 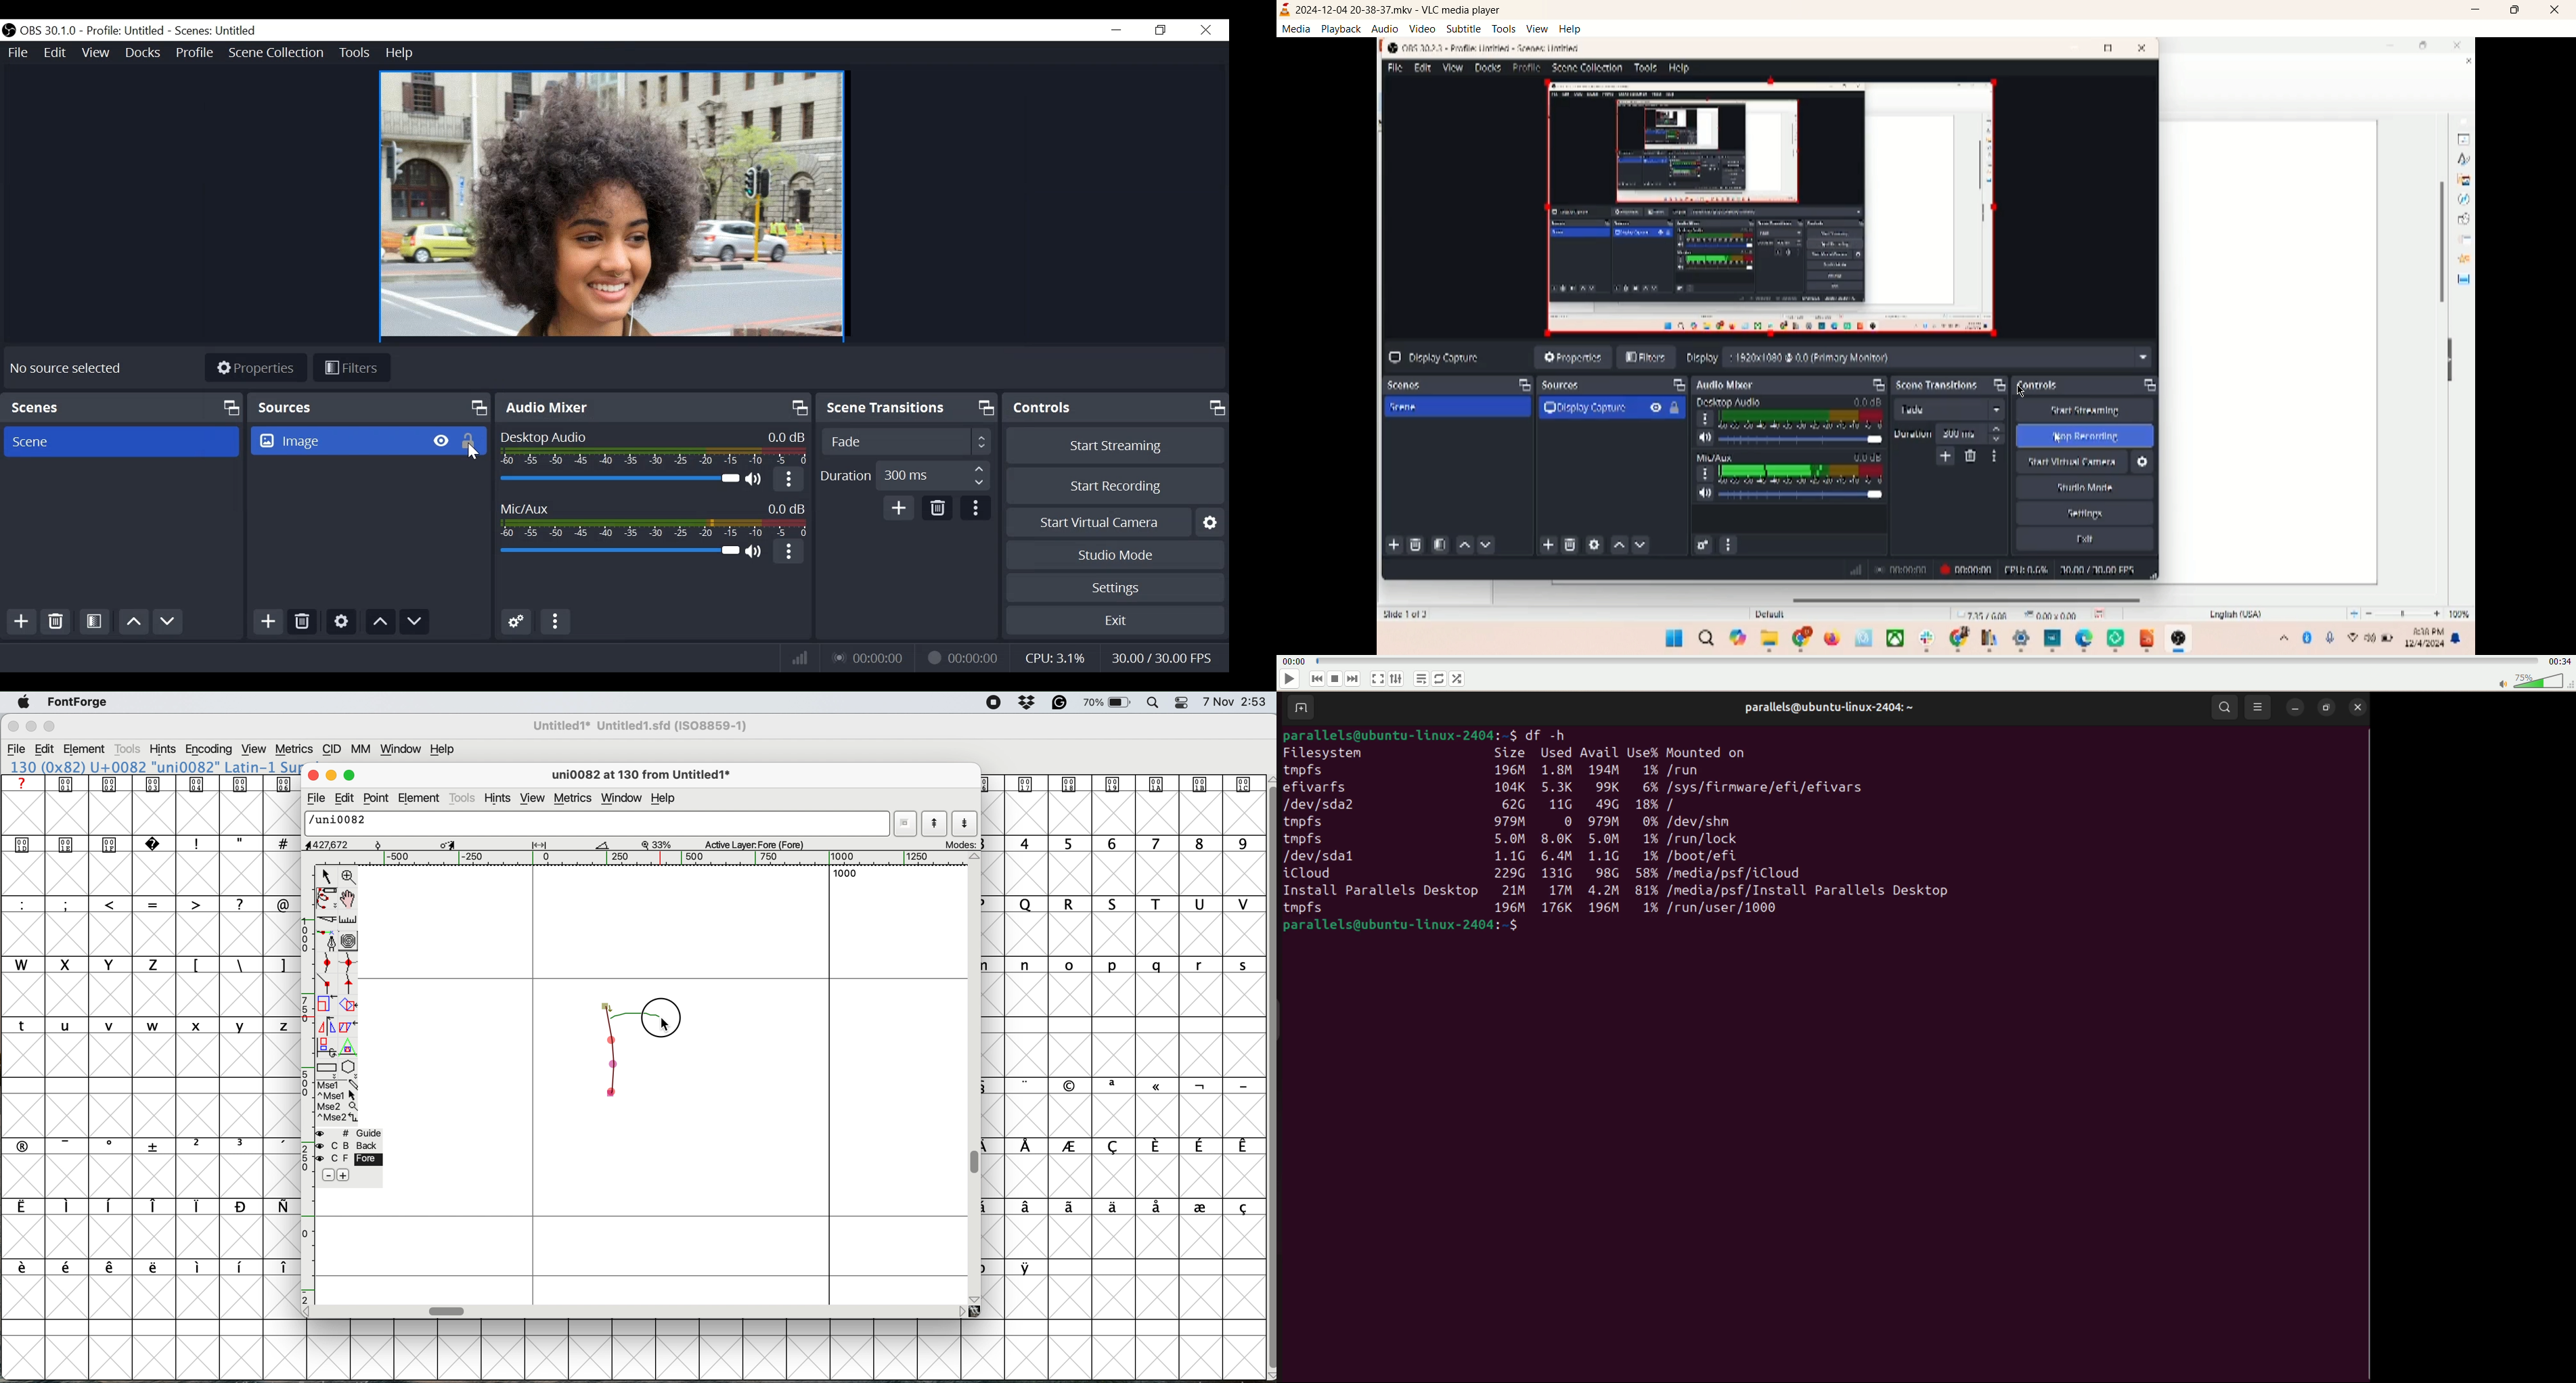 What do you see at coordinates (22, 623) in the screenshot?
I see `Add` at bounding box center [22, 623].